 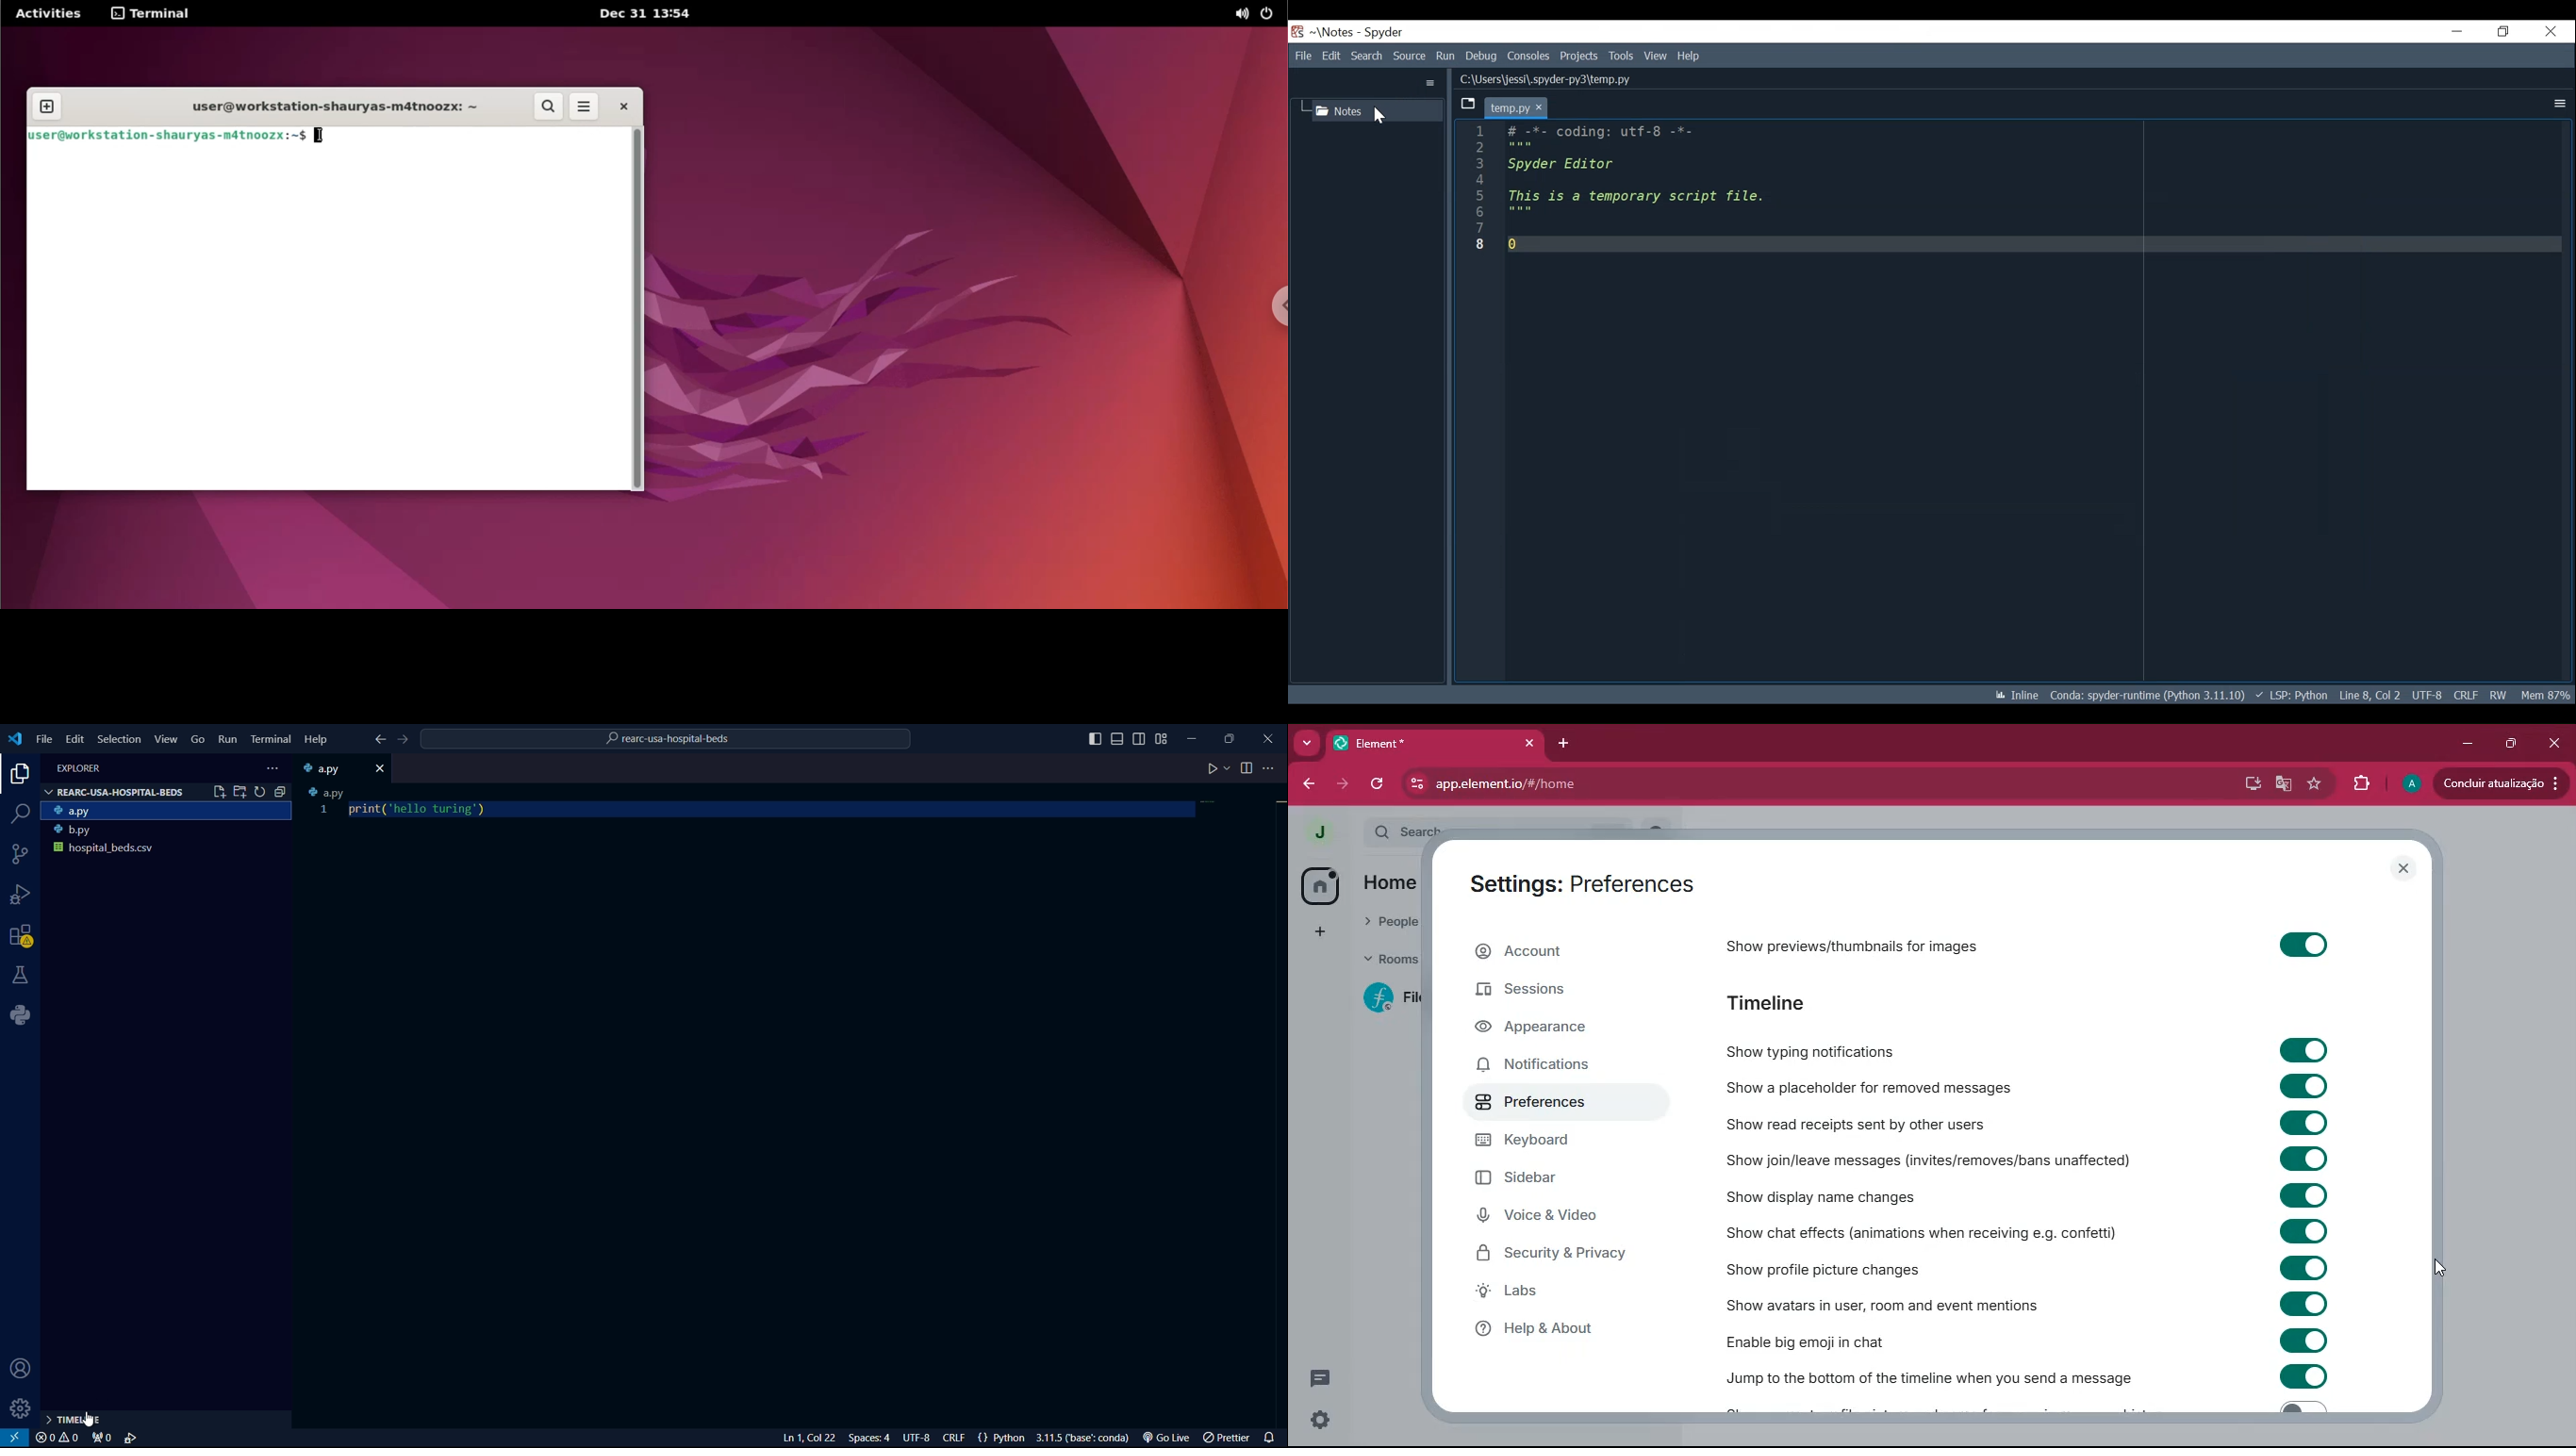 What do you see at coordinates (1879, 1052) in the screenshot?
I see `show typing notifications` at bounding box center [1879, 1052].